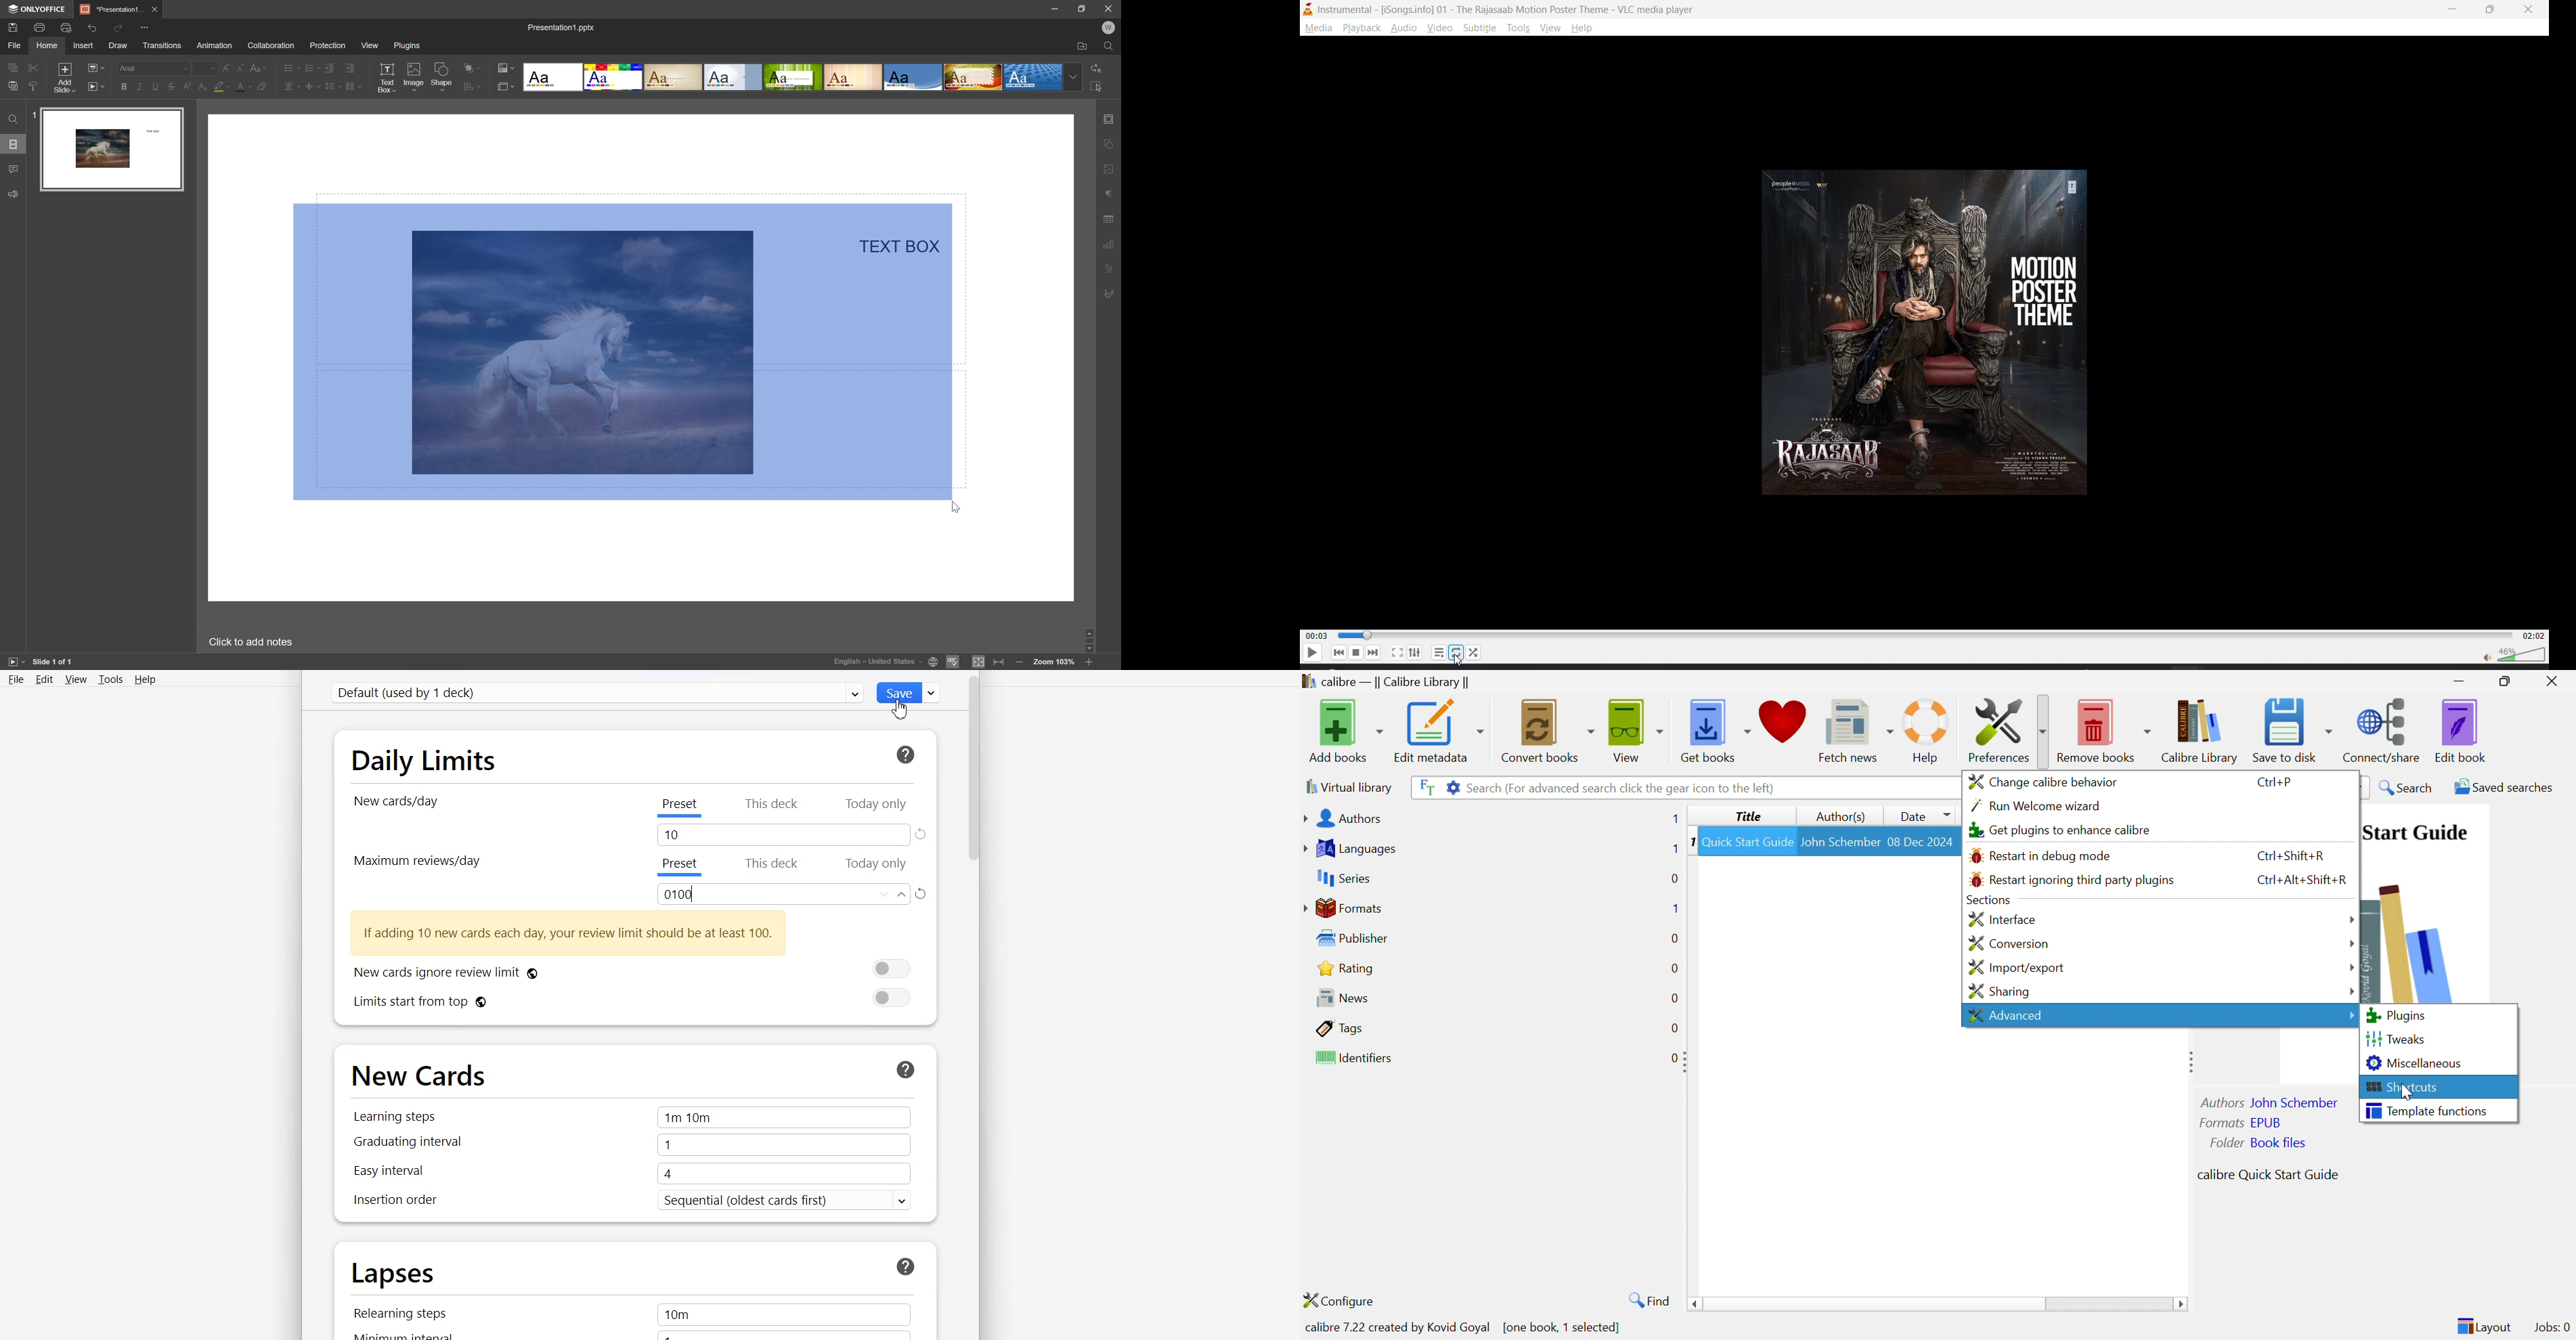 This screenshot has height=1344, width=2576. I want to click on Help, so click(904, 1069).